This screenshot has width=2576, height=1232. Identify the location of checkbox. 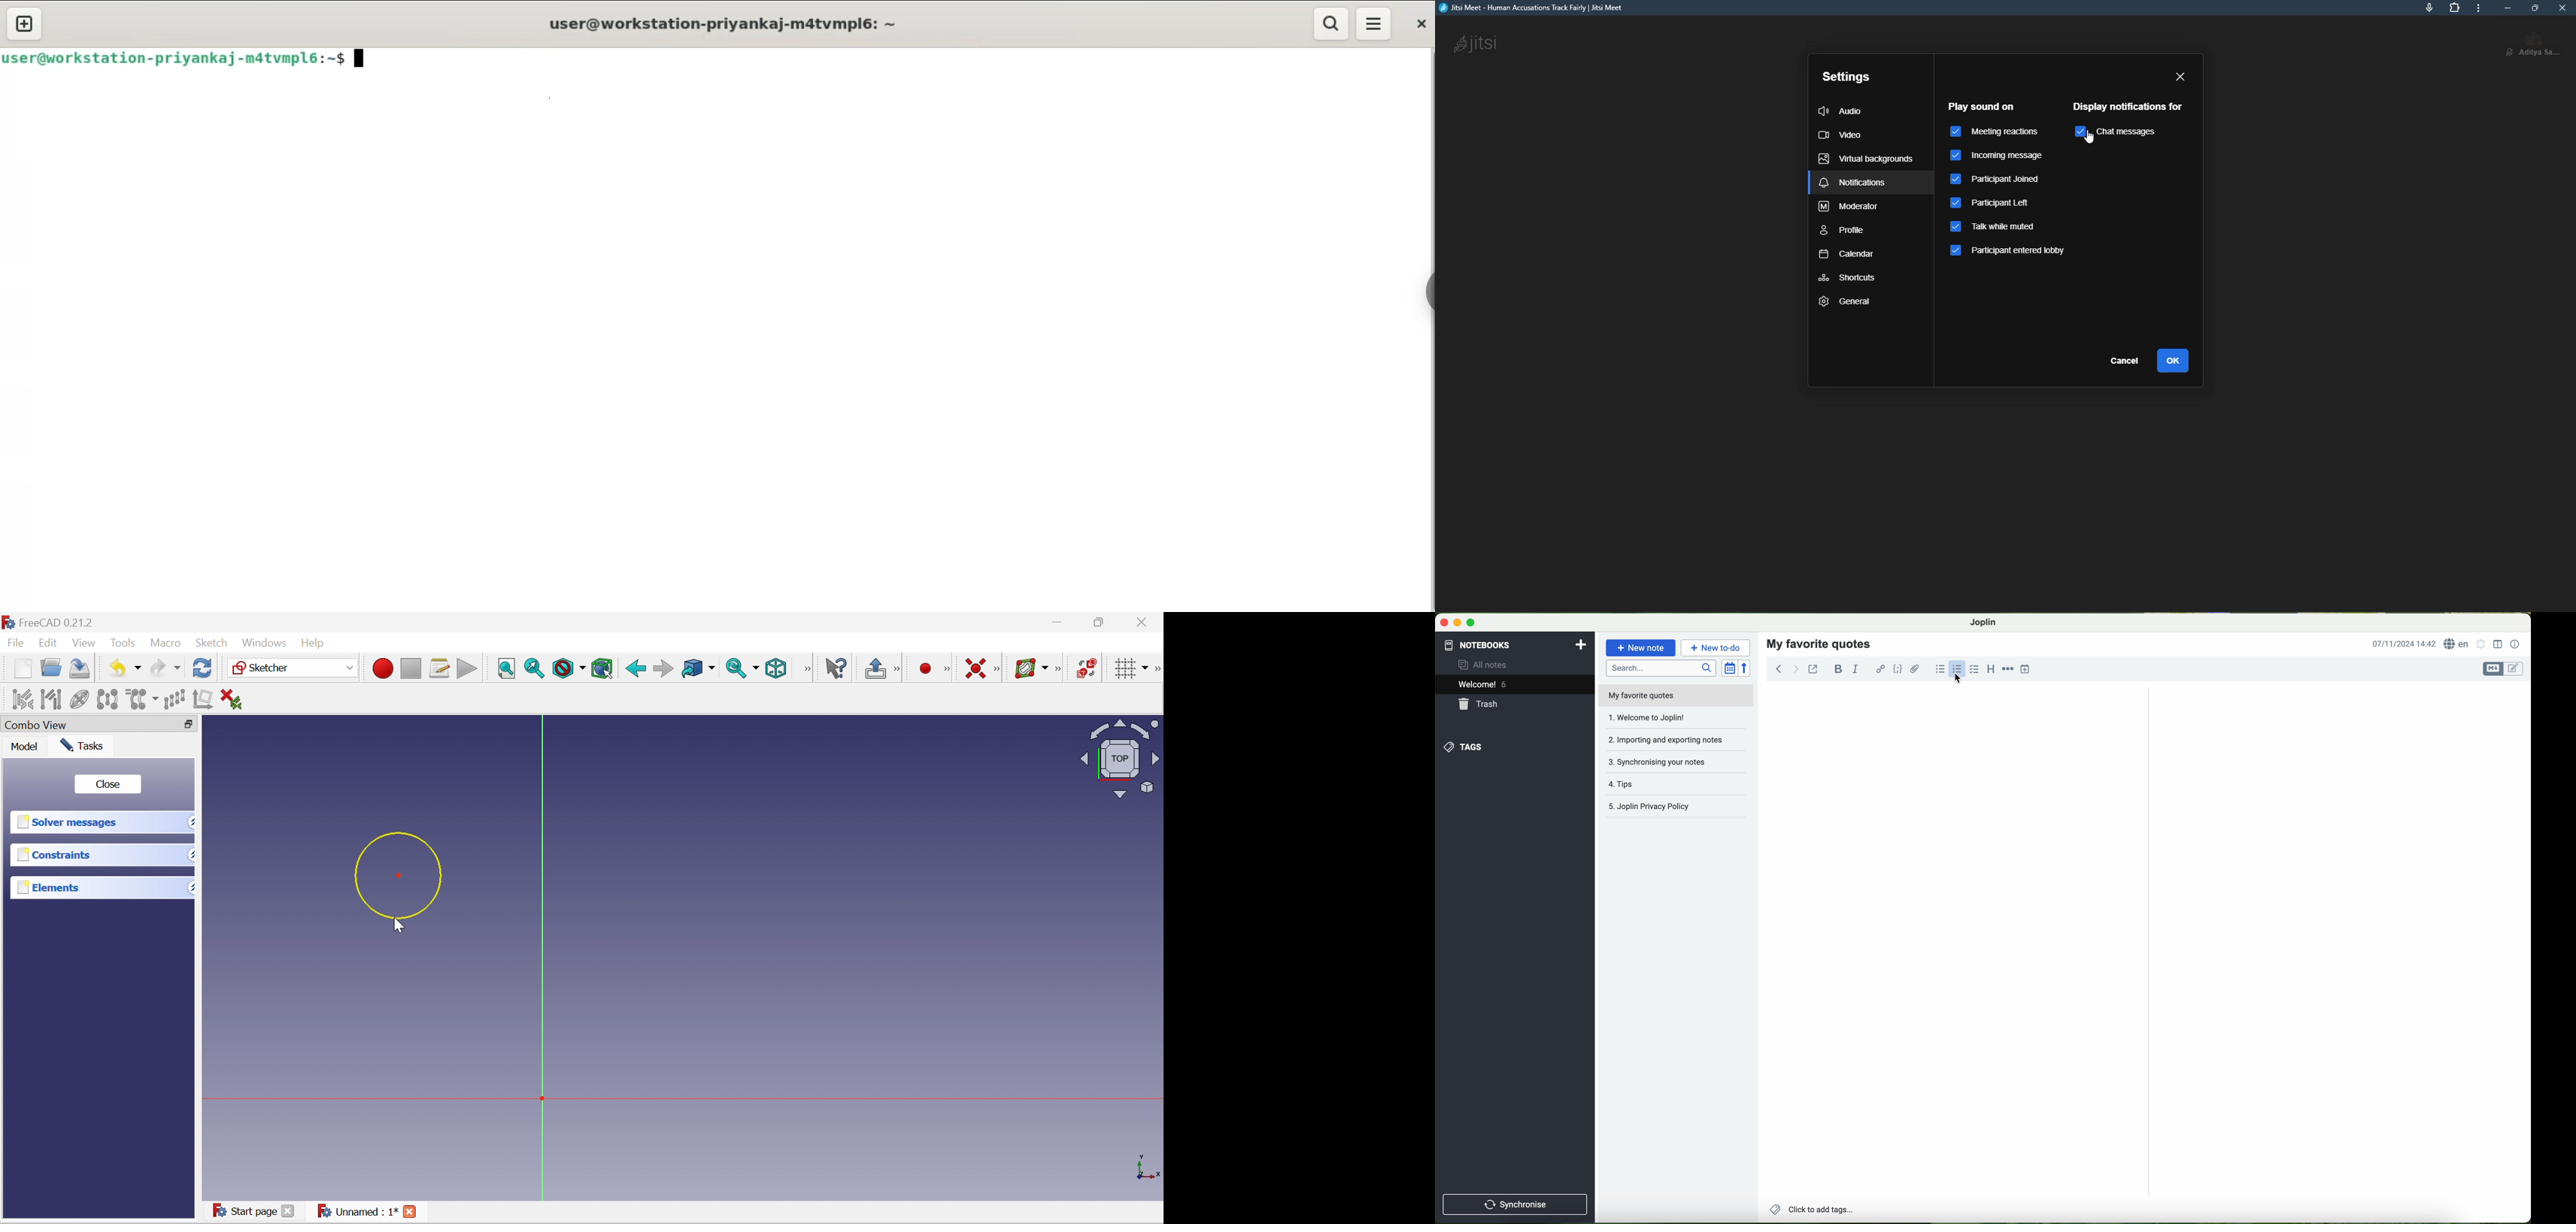
(1974, 670).